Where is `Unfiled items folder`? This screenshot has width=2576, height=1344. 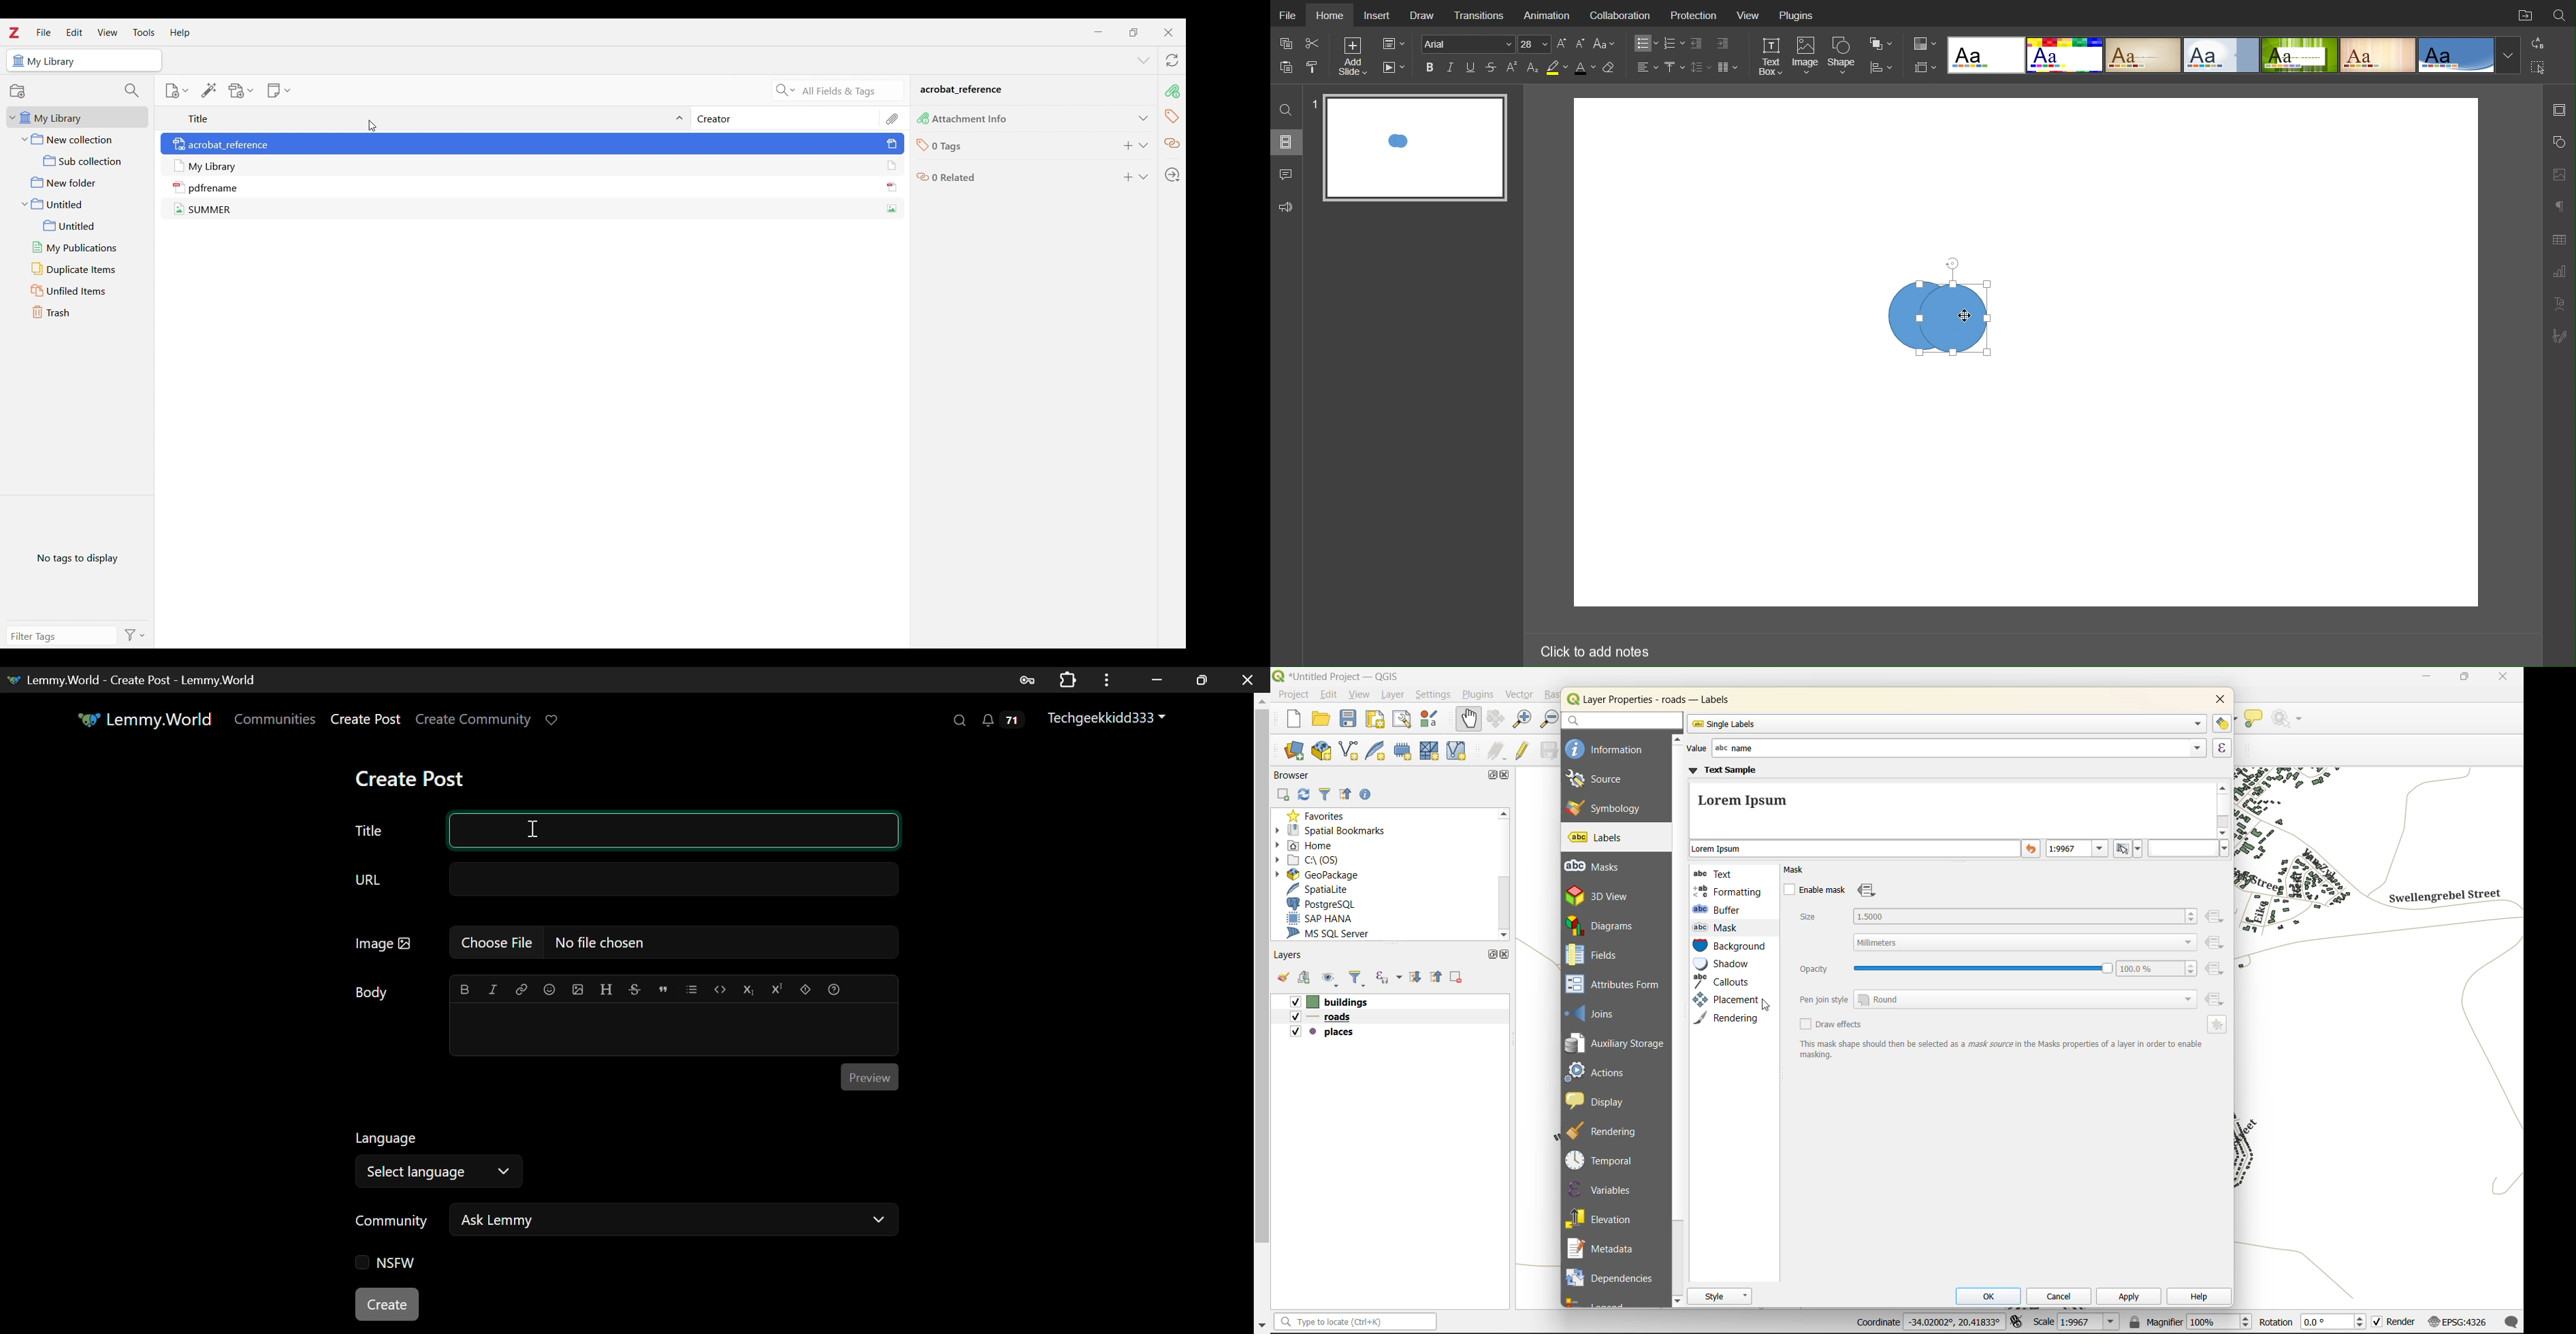
Unfiled items folder is located at coordinates (82, 291).